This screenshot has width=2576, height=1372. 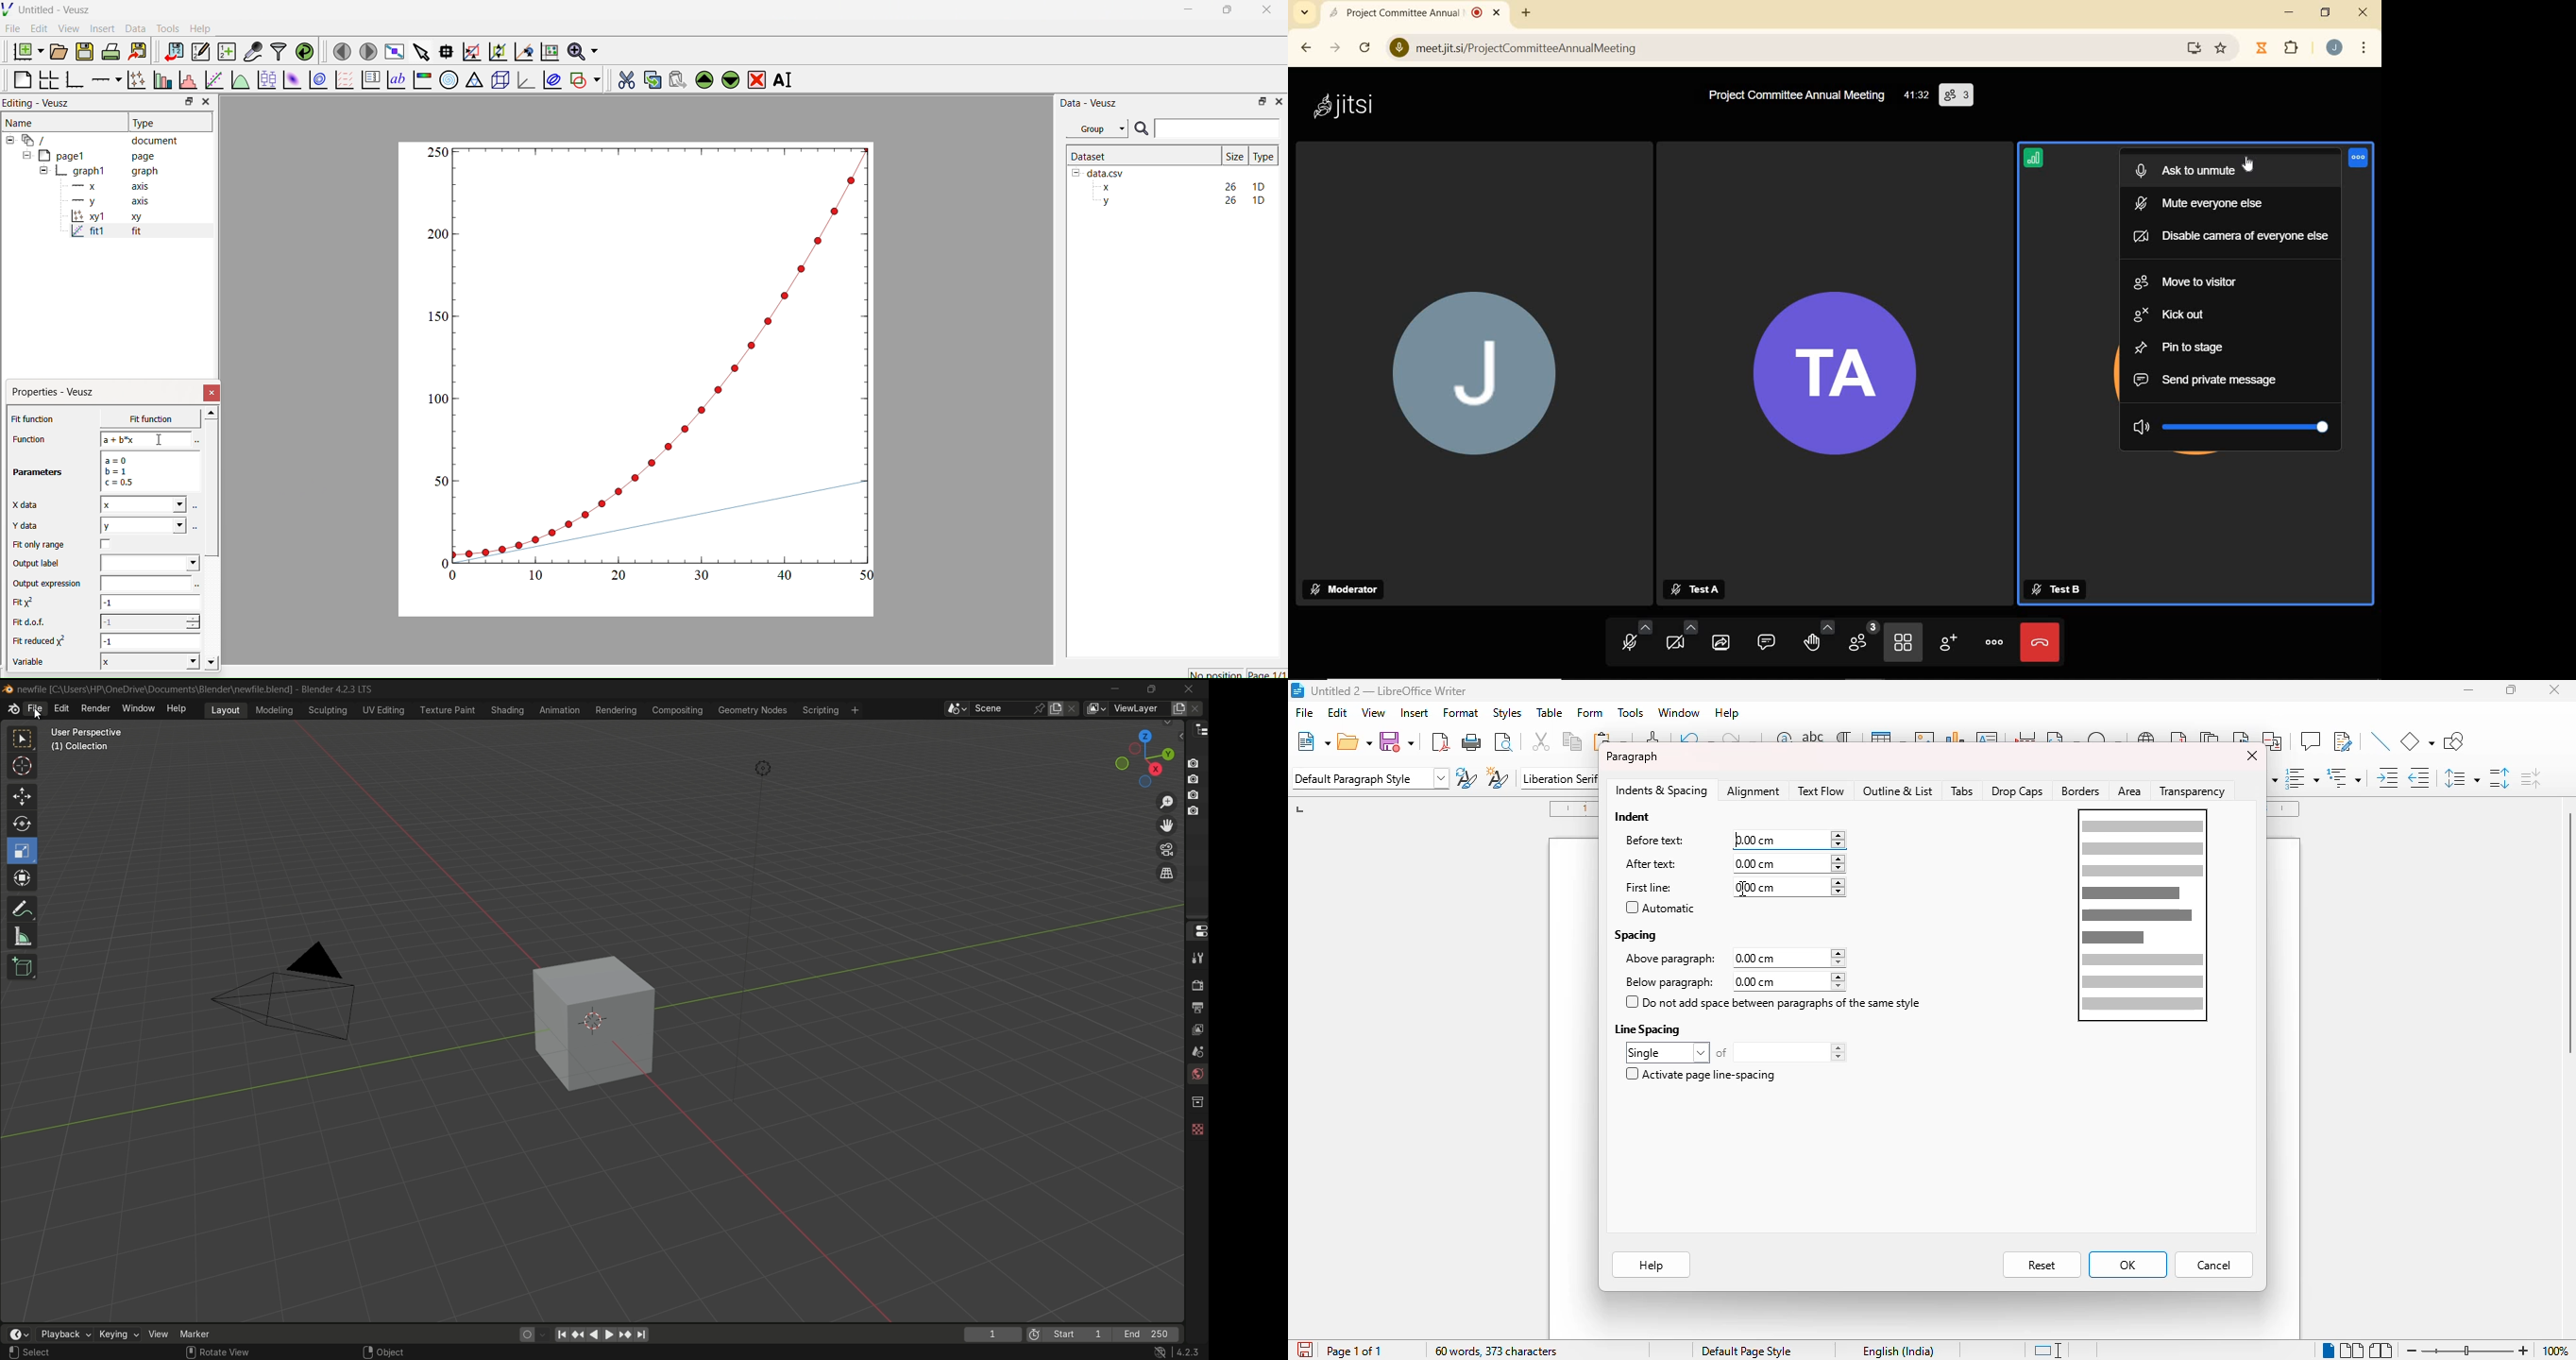 What do you see at coordinates (155, 689) in the screenshot?
I see `C:\User:\\HP\Onedrive\Documents\Blender` at bounding box center [155, 689].